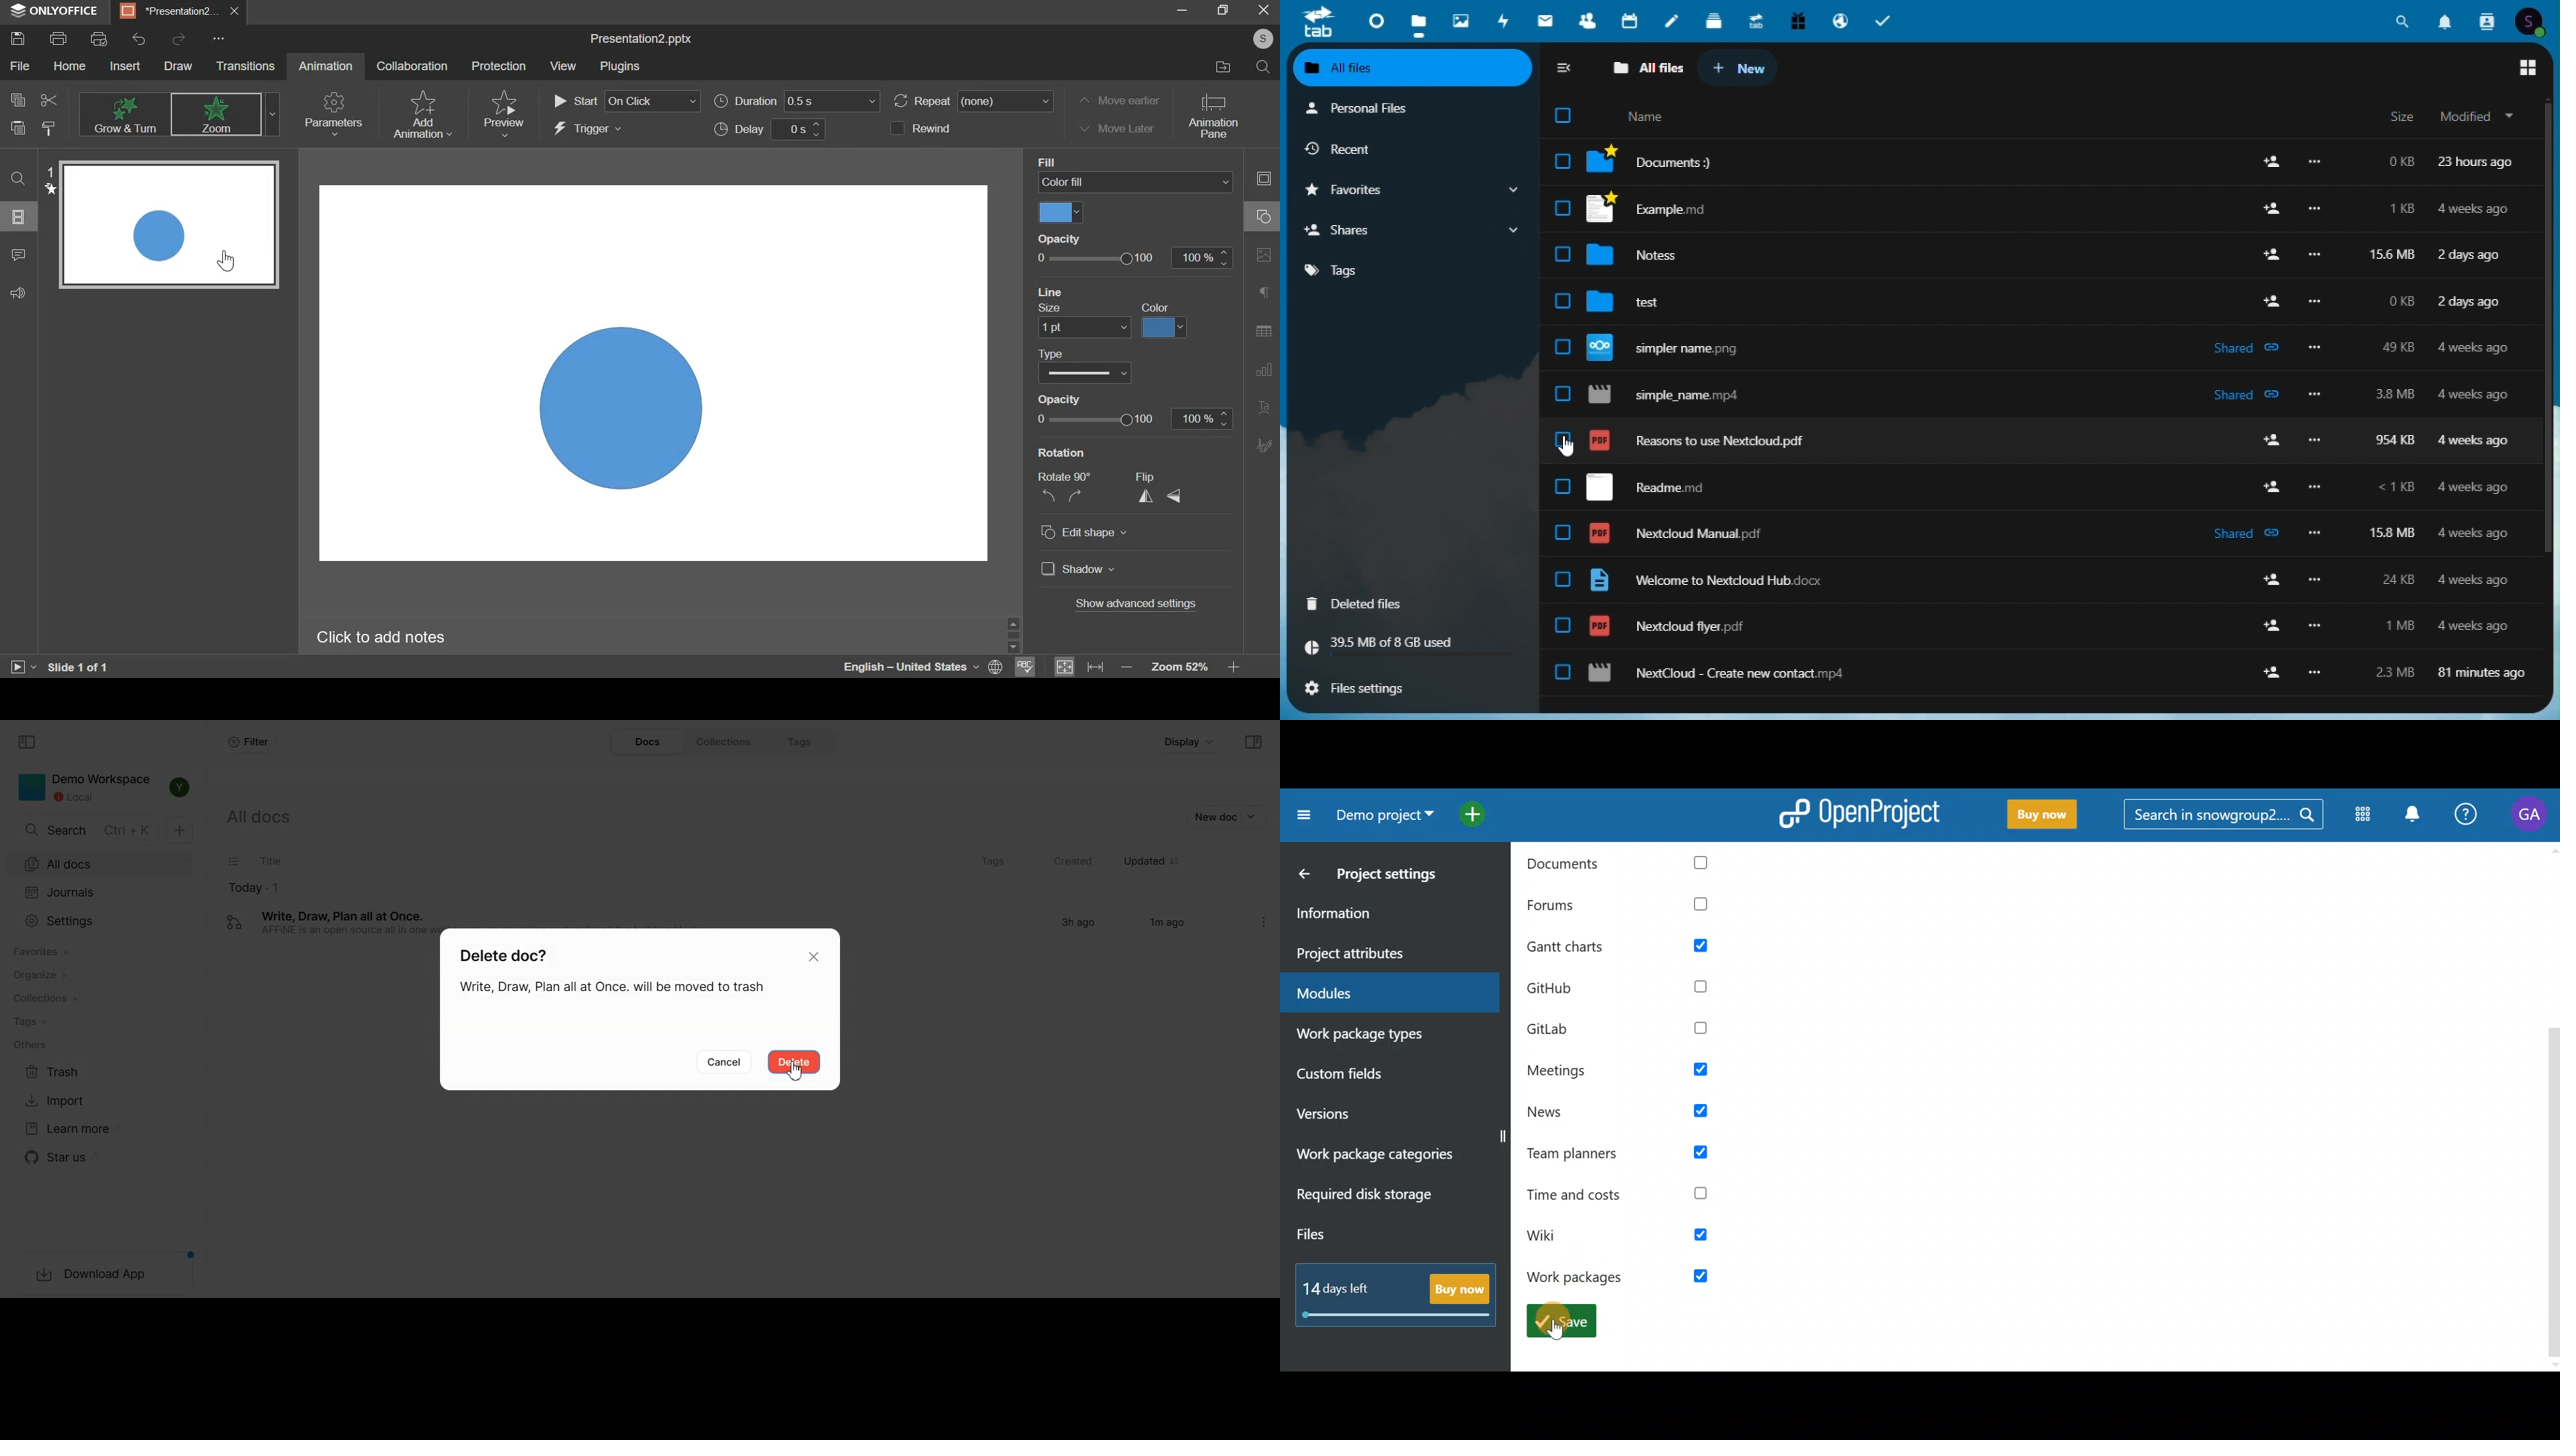 The width and height of the screenshot is (2576, 1456). Describe the element at coordinates (1383, 1037) in the screenshot. I see `Work package types` at that location.